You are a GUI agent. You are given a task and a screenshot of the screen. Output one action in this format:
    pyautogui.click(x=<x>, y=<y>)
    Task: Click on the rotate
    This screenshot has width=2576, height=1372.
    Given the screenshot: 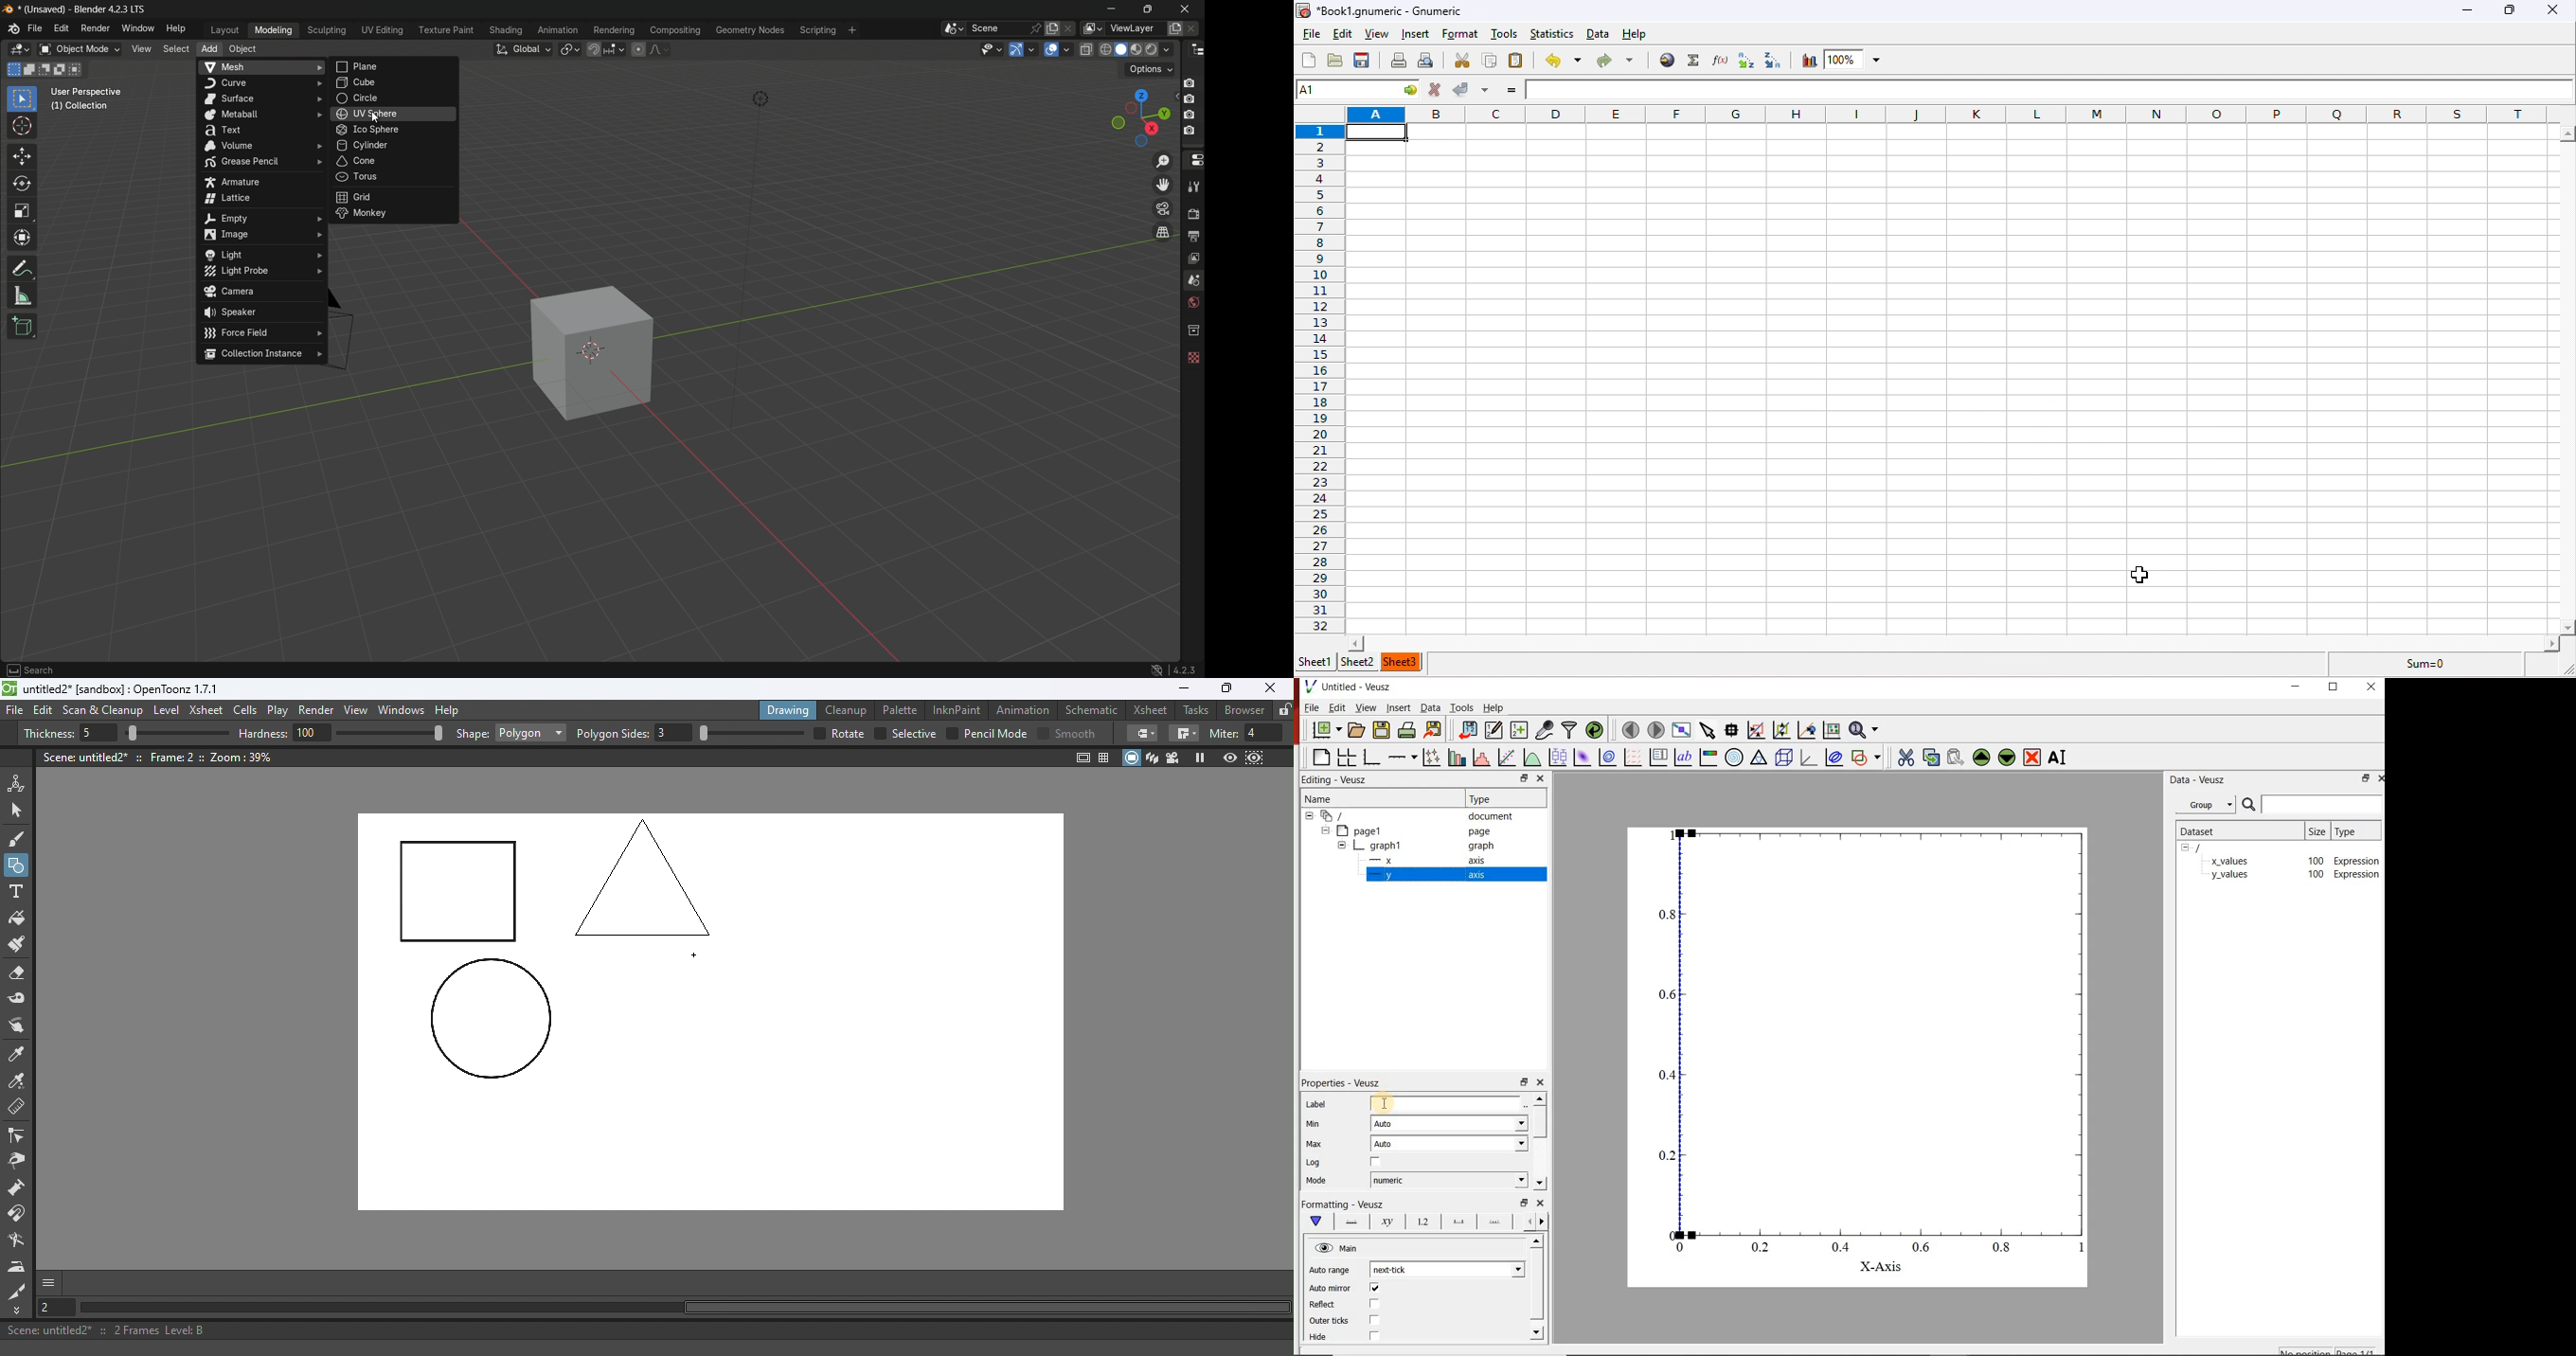 What is the action you would take?
    pyautogui.click(x=24, y=186)
    